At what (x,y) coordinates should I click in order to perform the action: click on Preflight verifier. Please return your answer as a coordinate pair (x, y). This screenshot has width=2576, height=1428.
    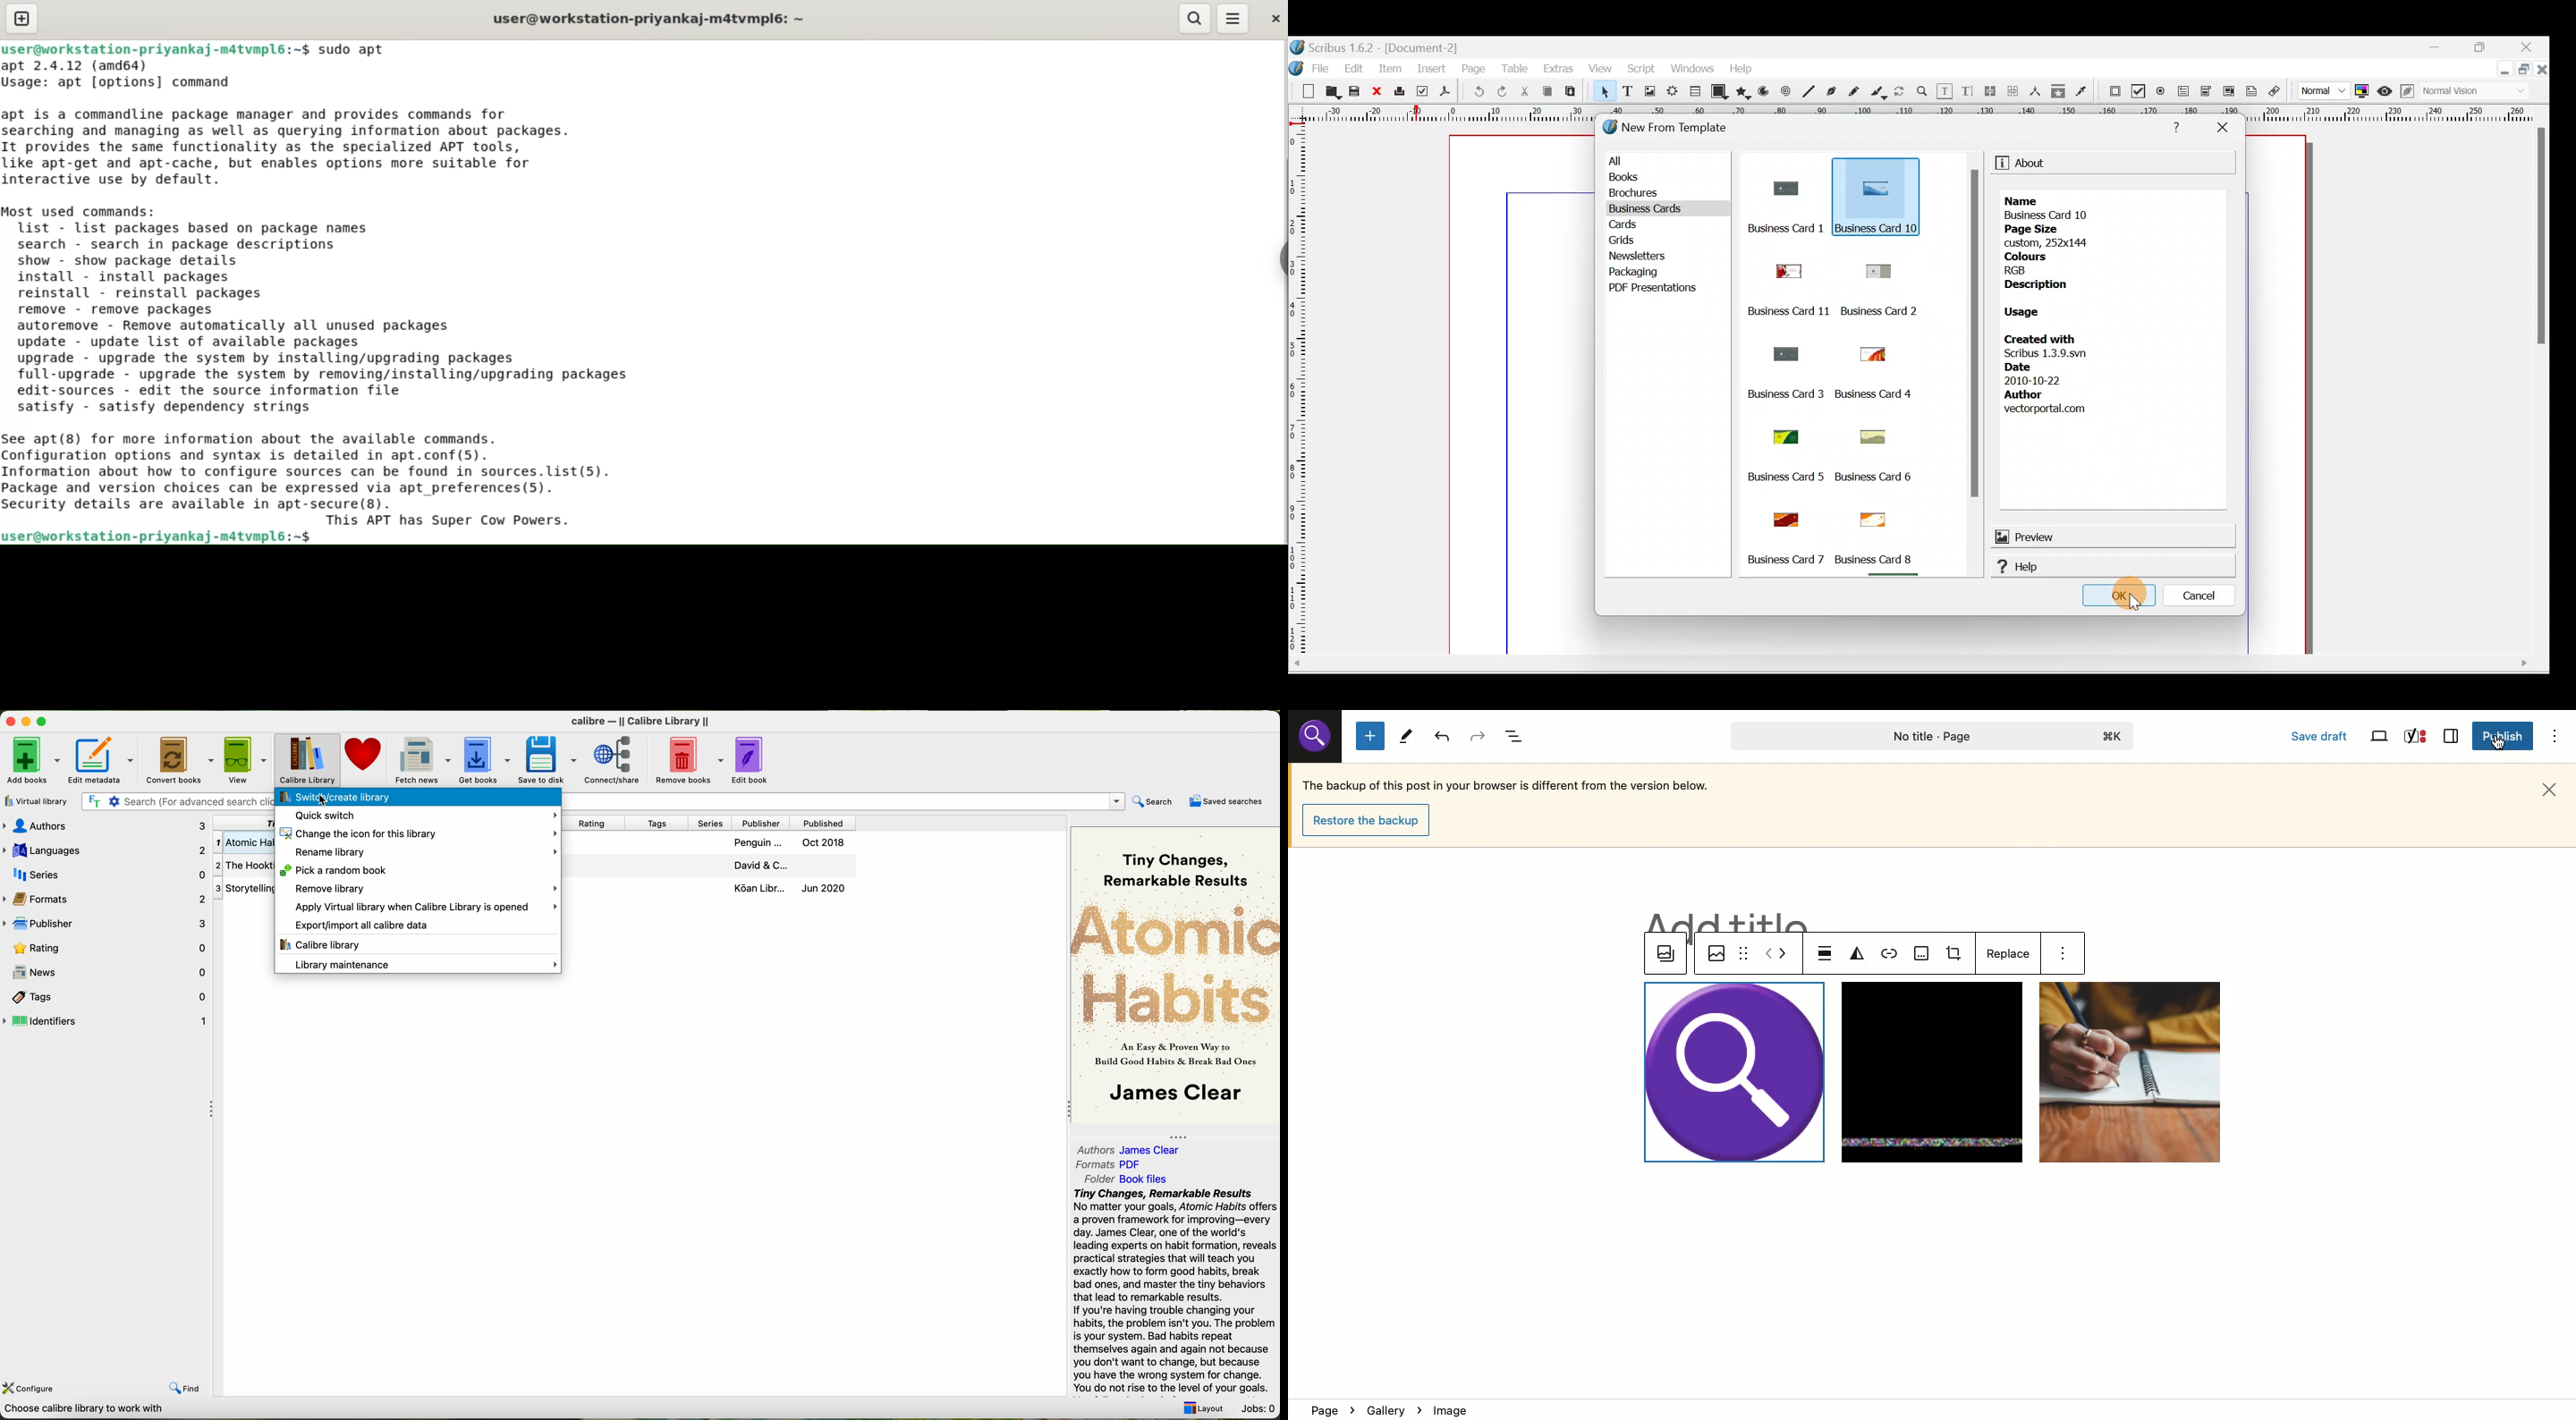
    Looking at the image, I should click on (1420, 91).